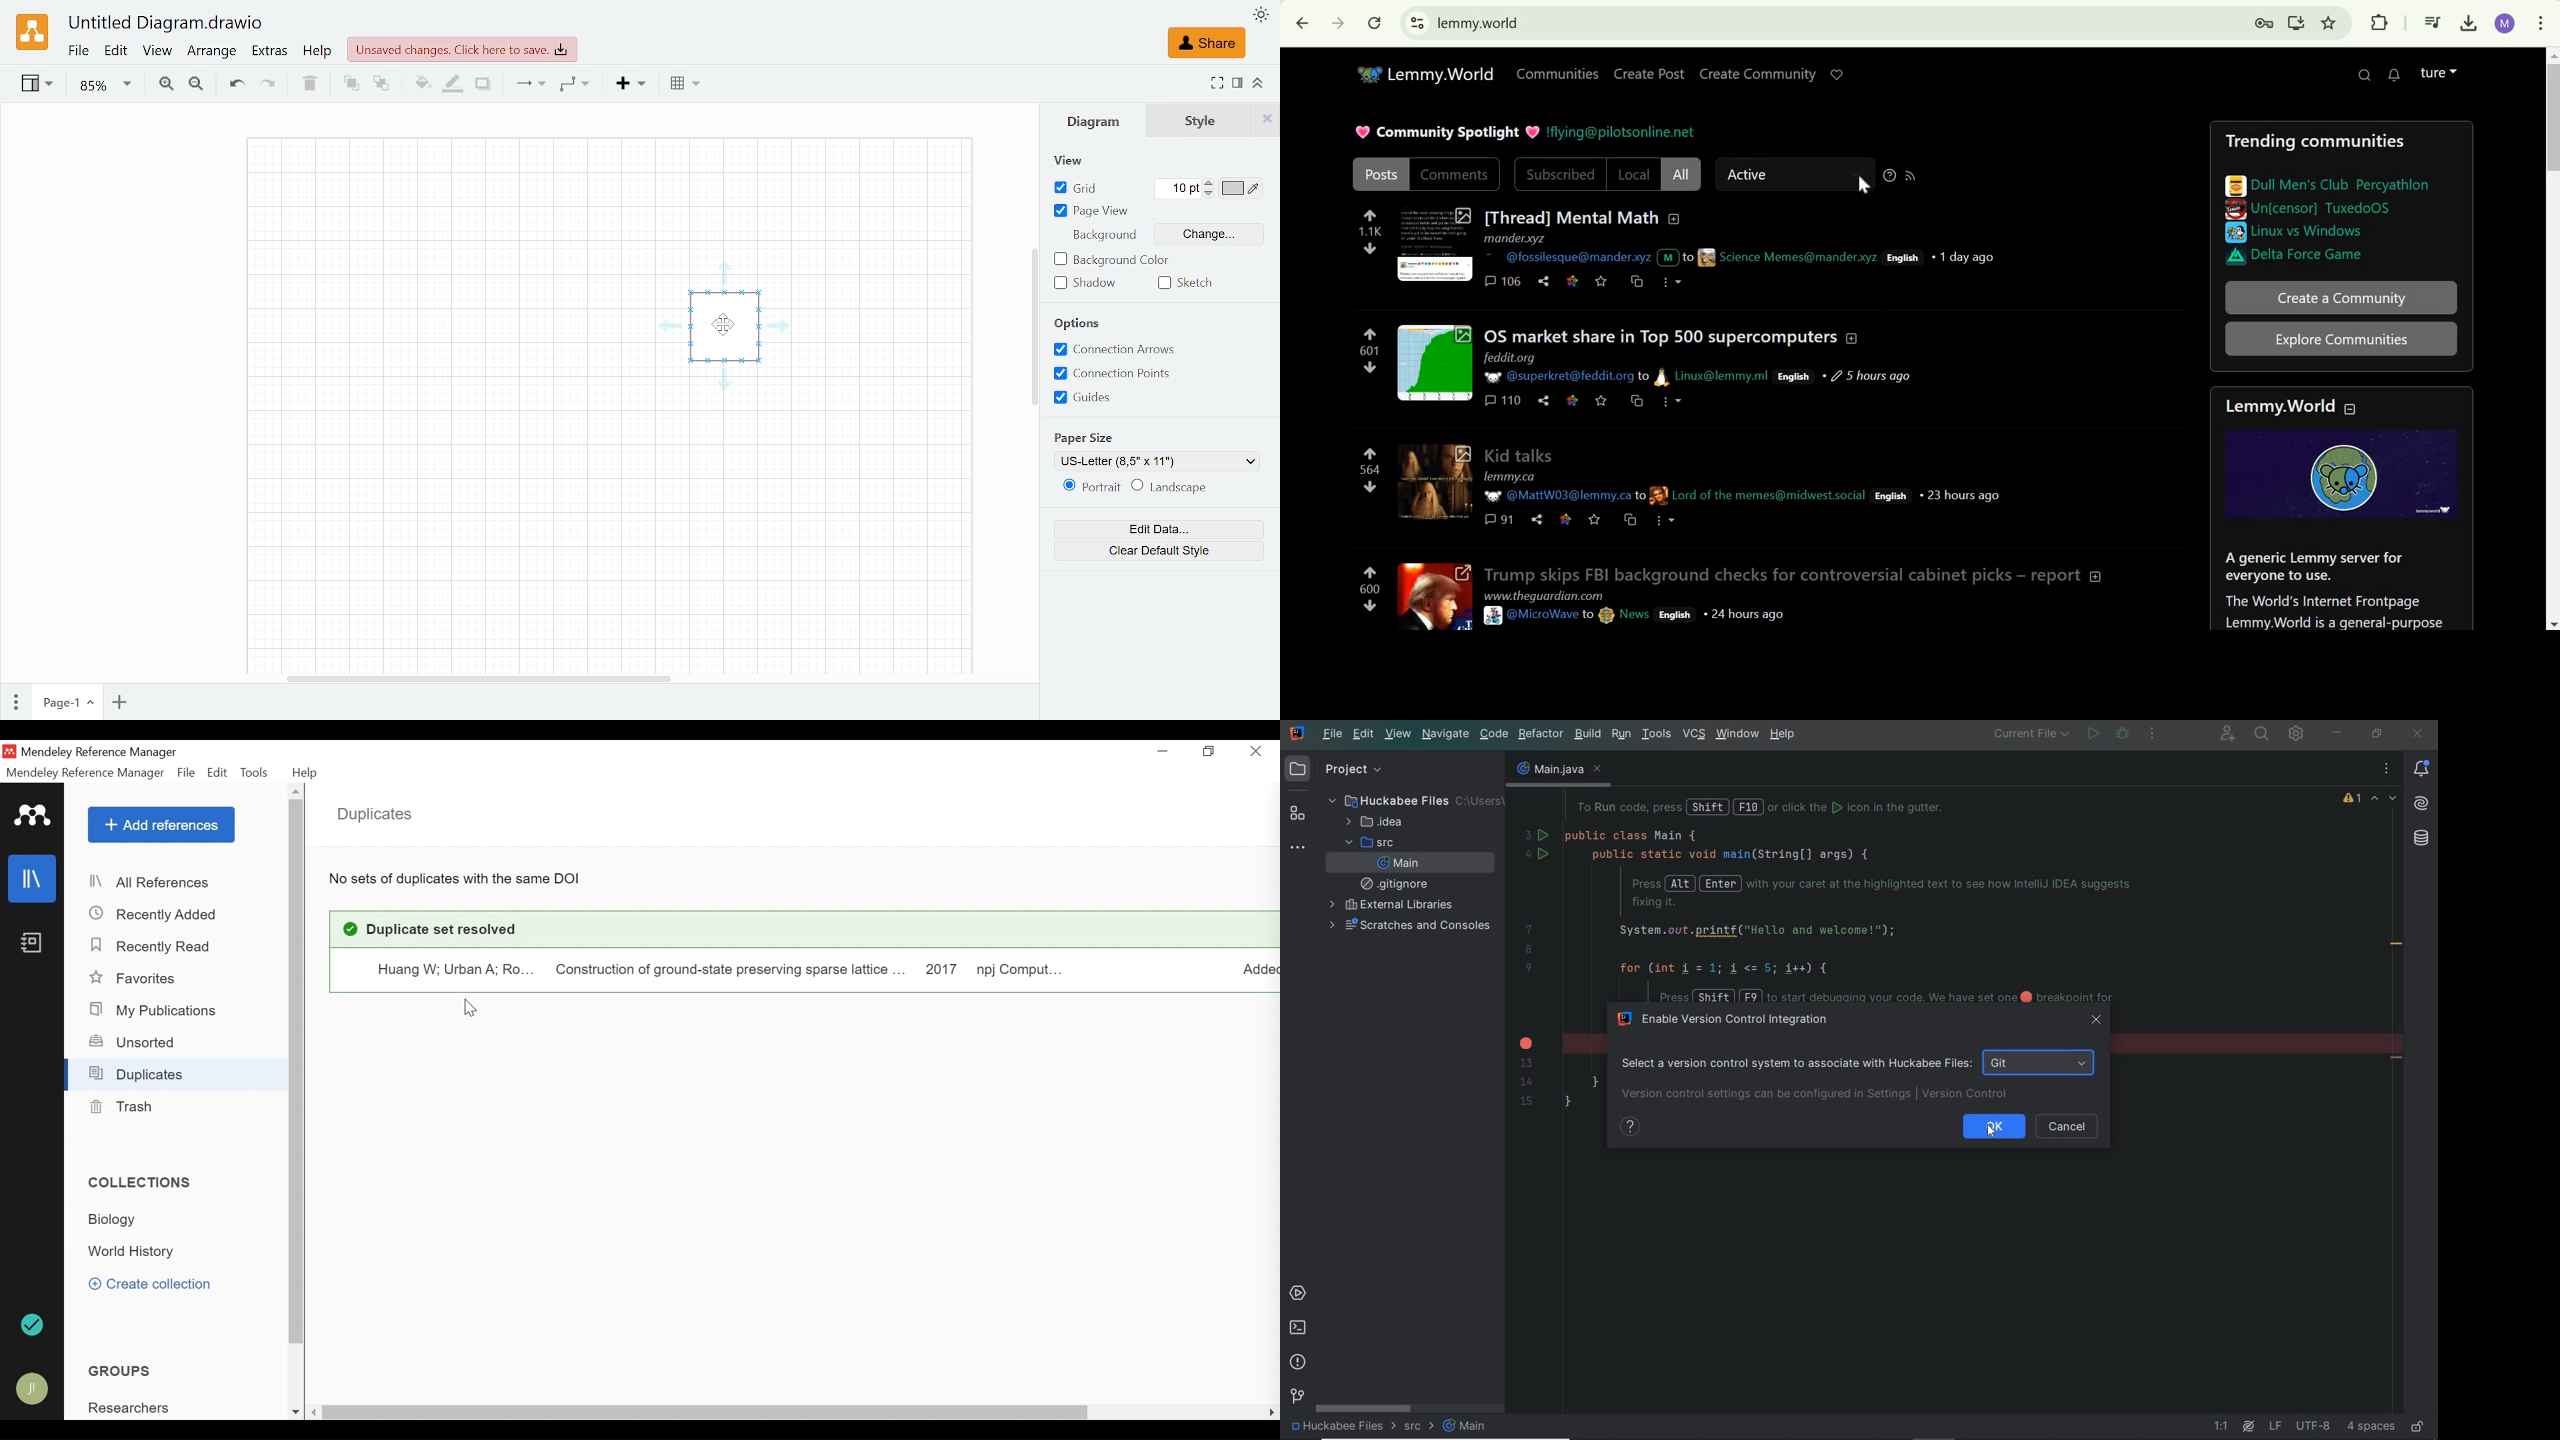  Describe the element at coordinates (1510, 477) in the screenshot. I see `lemmy.ca` at that location.